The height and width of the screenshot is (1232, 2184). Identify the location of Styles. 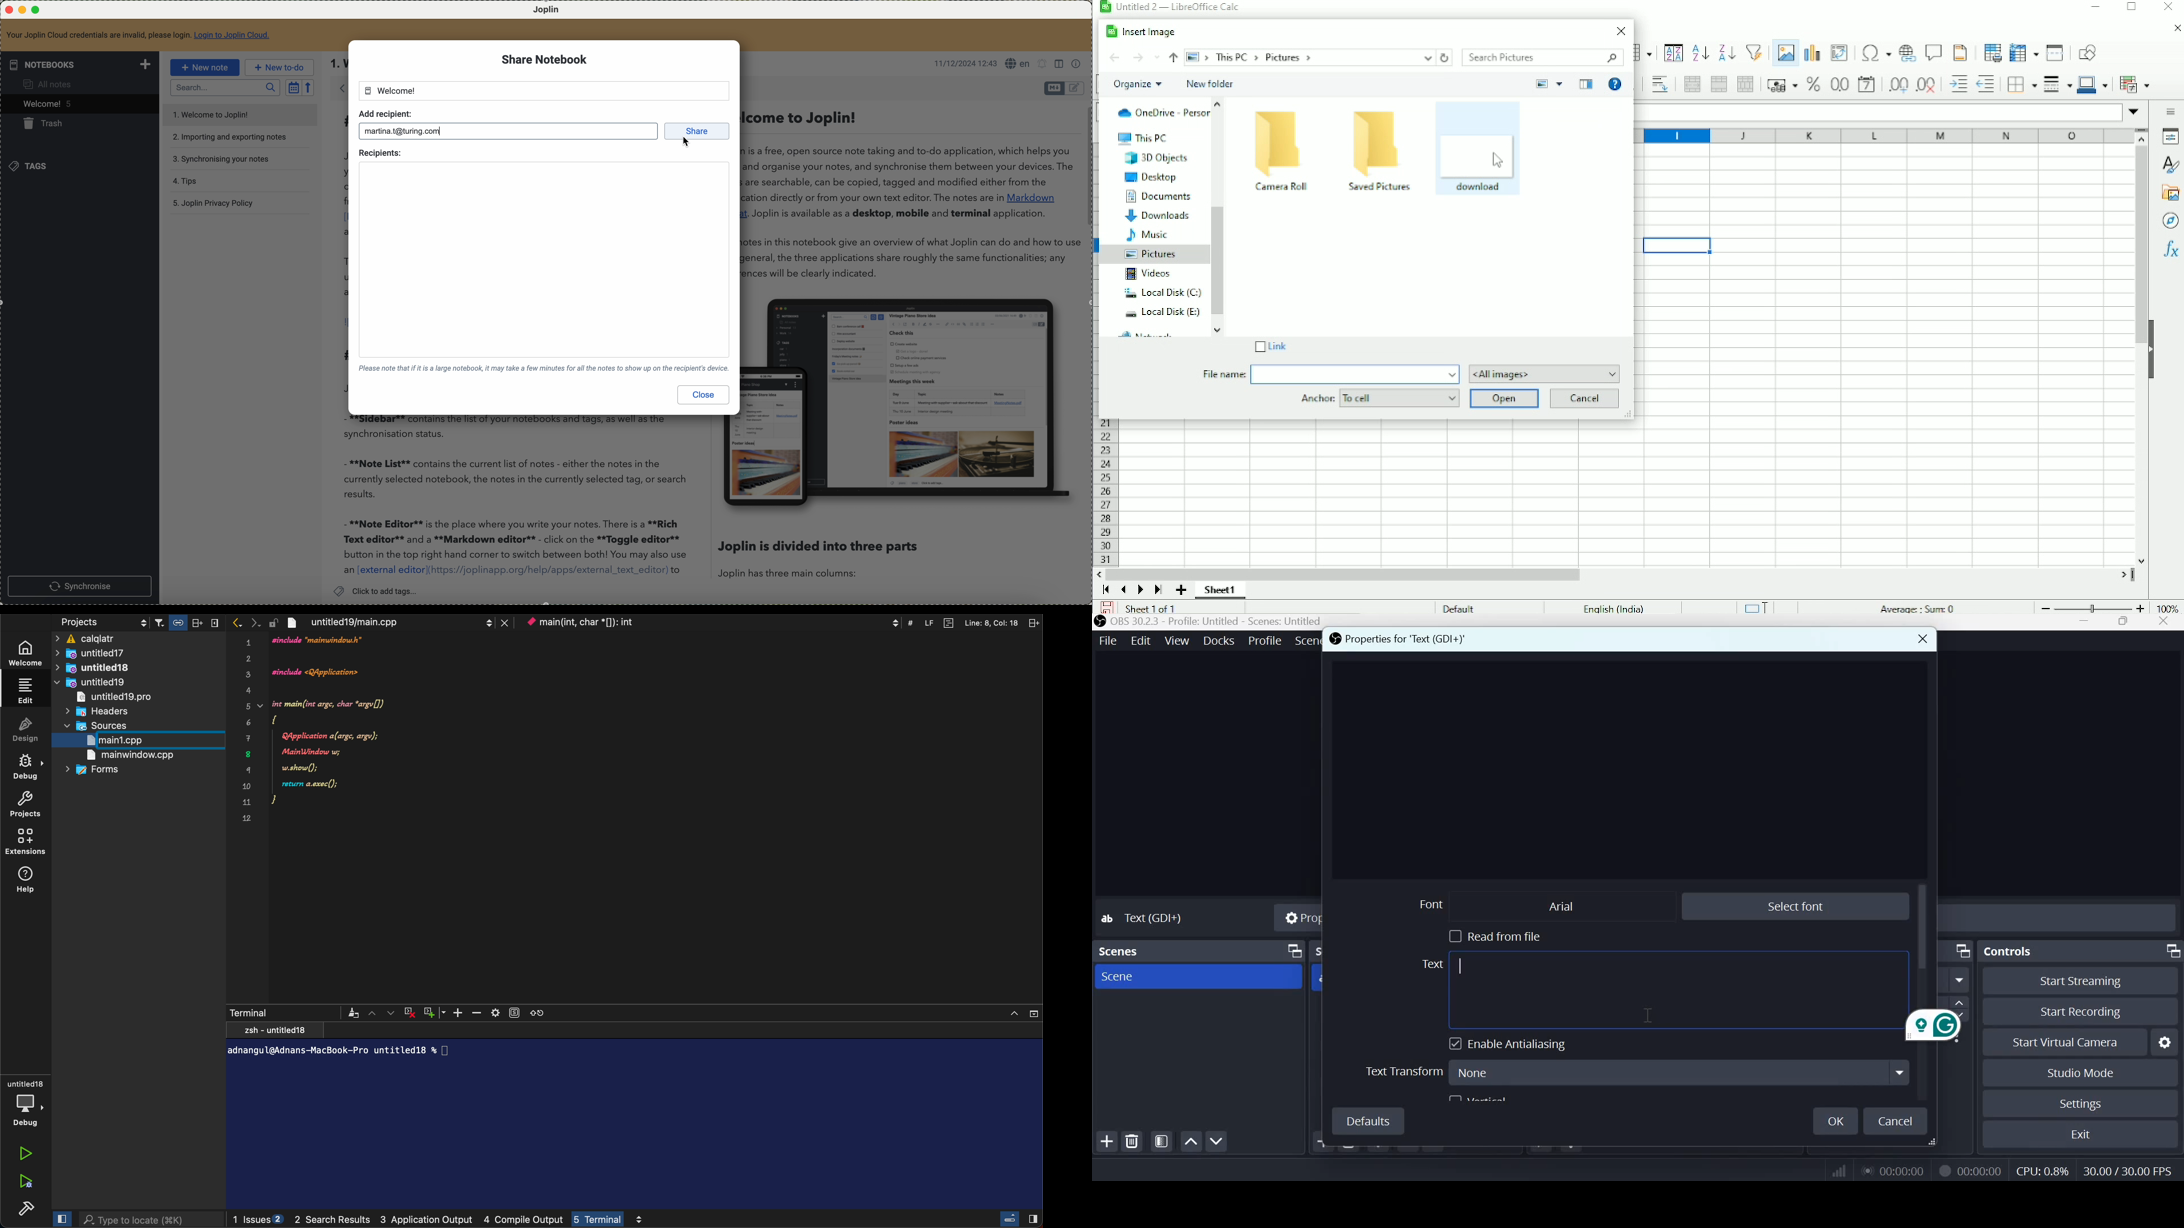
(2169, 165).